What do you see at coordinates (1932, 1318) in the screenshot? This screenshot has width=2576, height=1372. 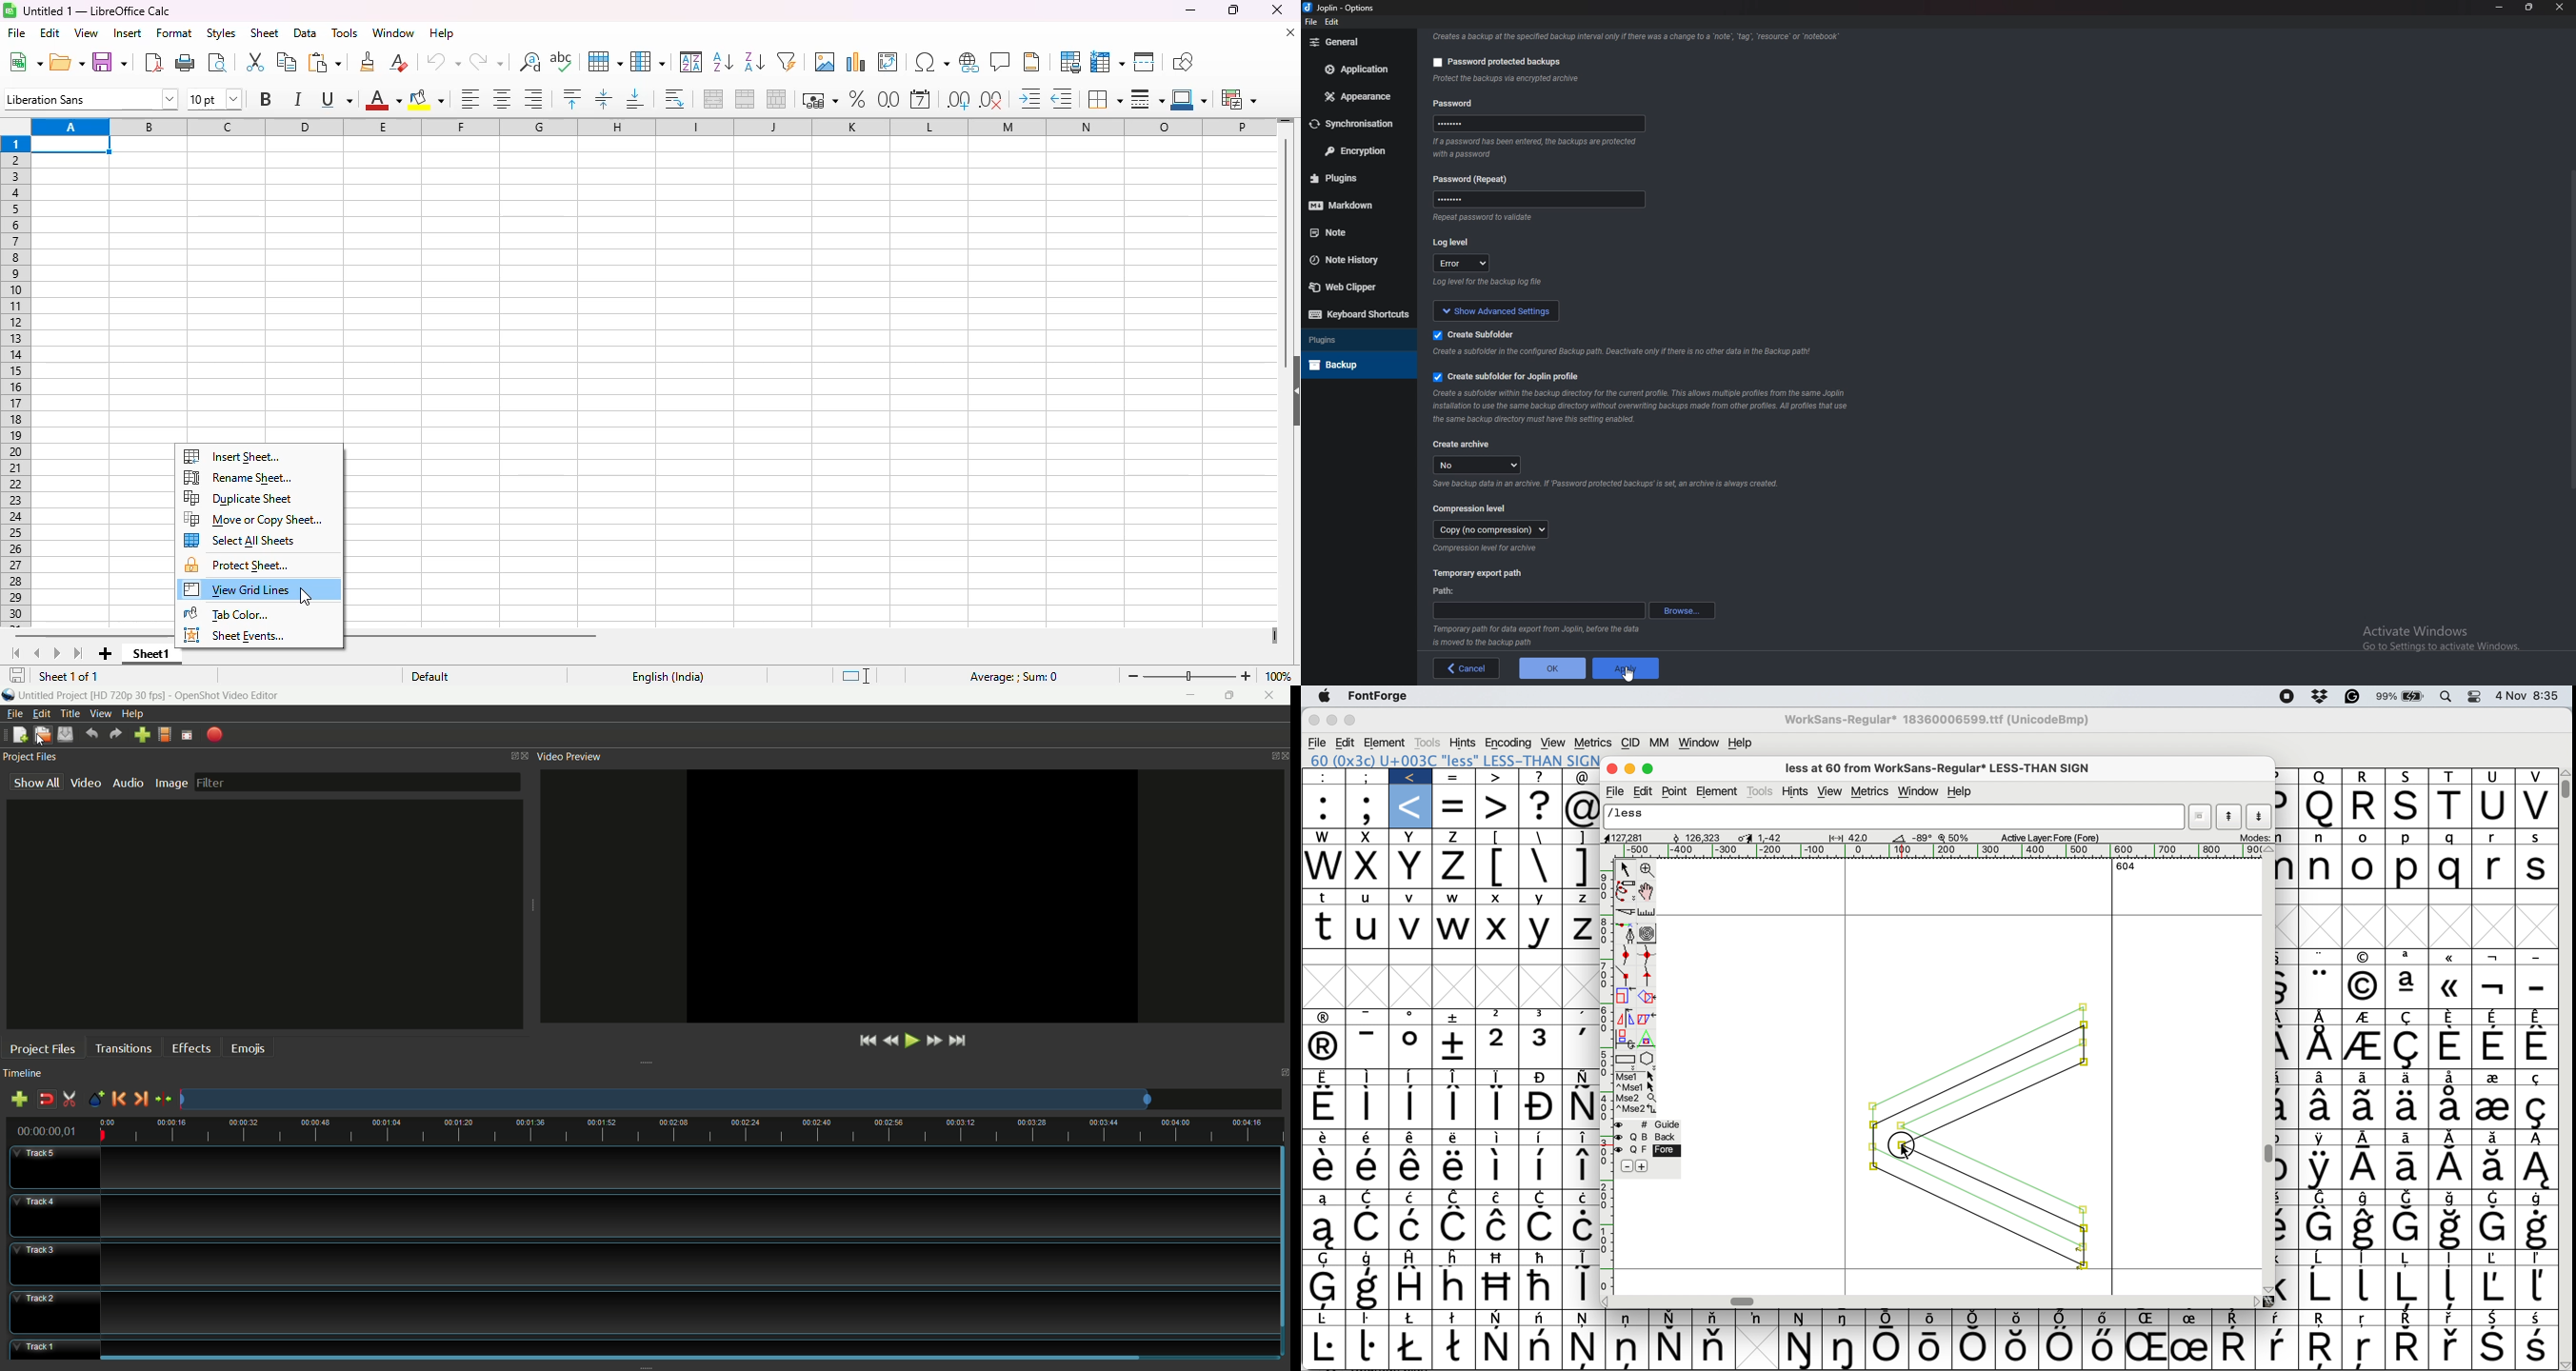 I see `Symbol` at bounding box center [1932, 1318].